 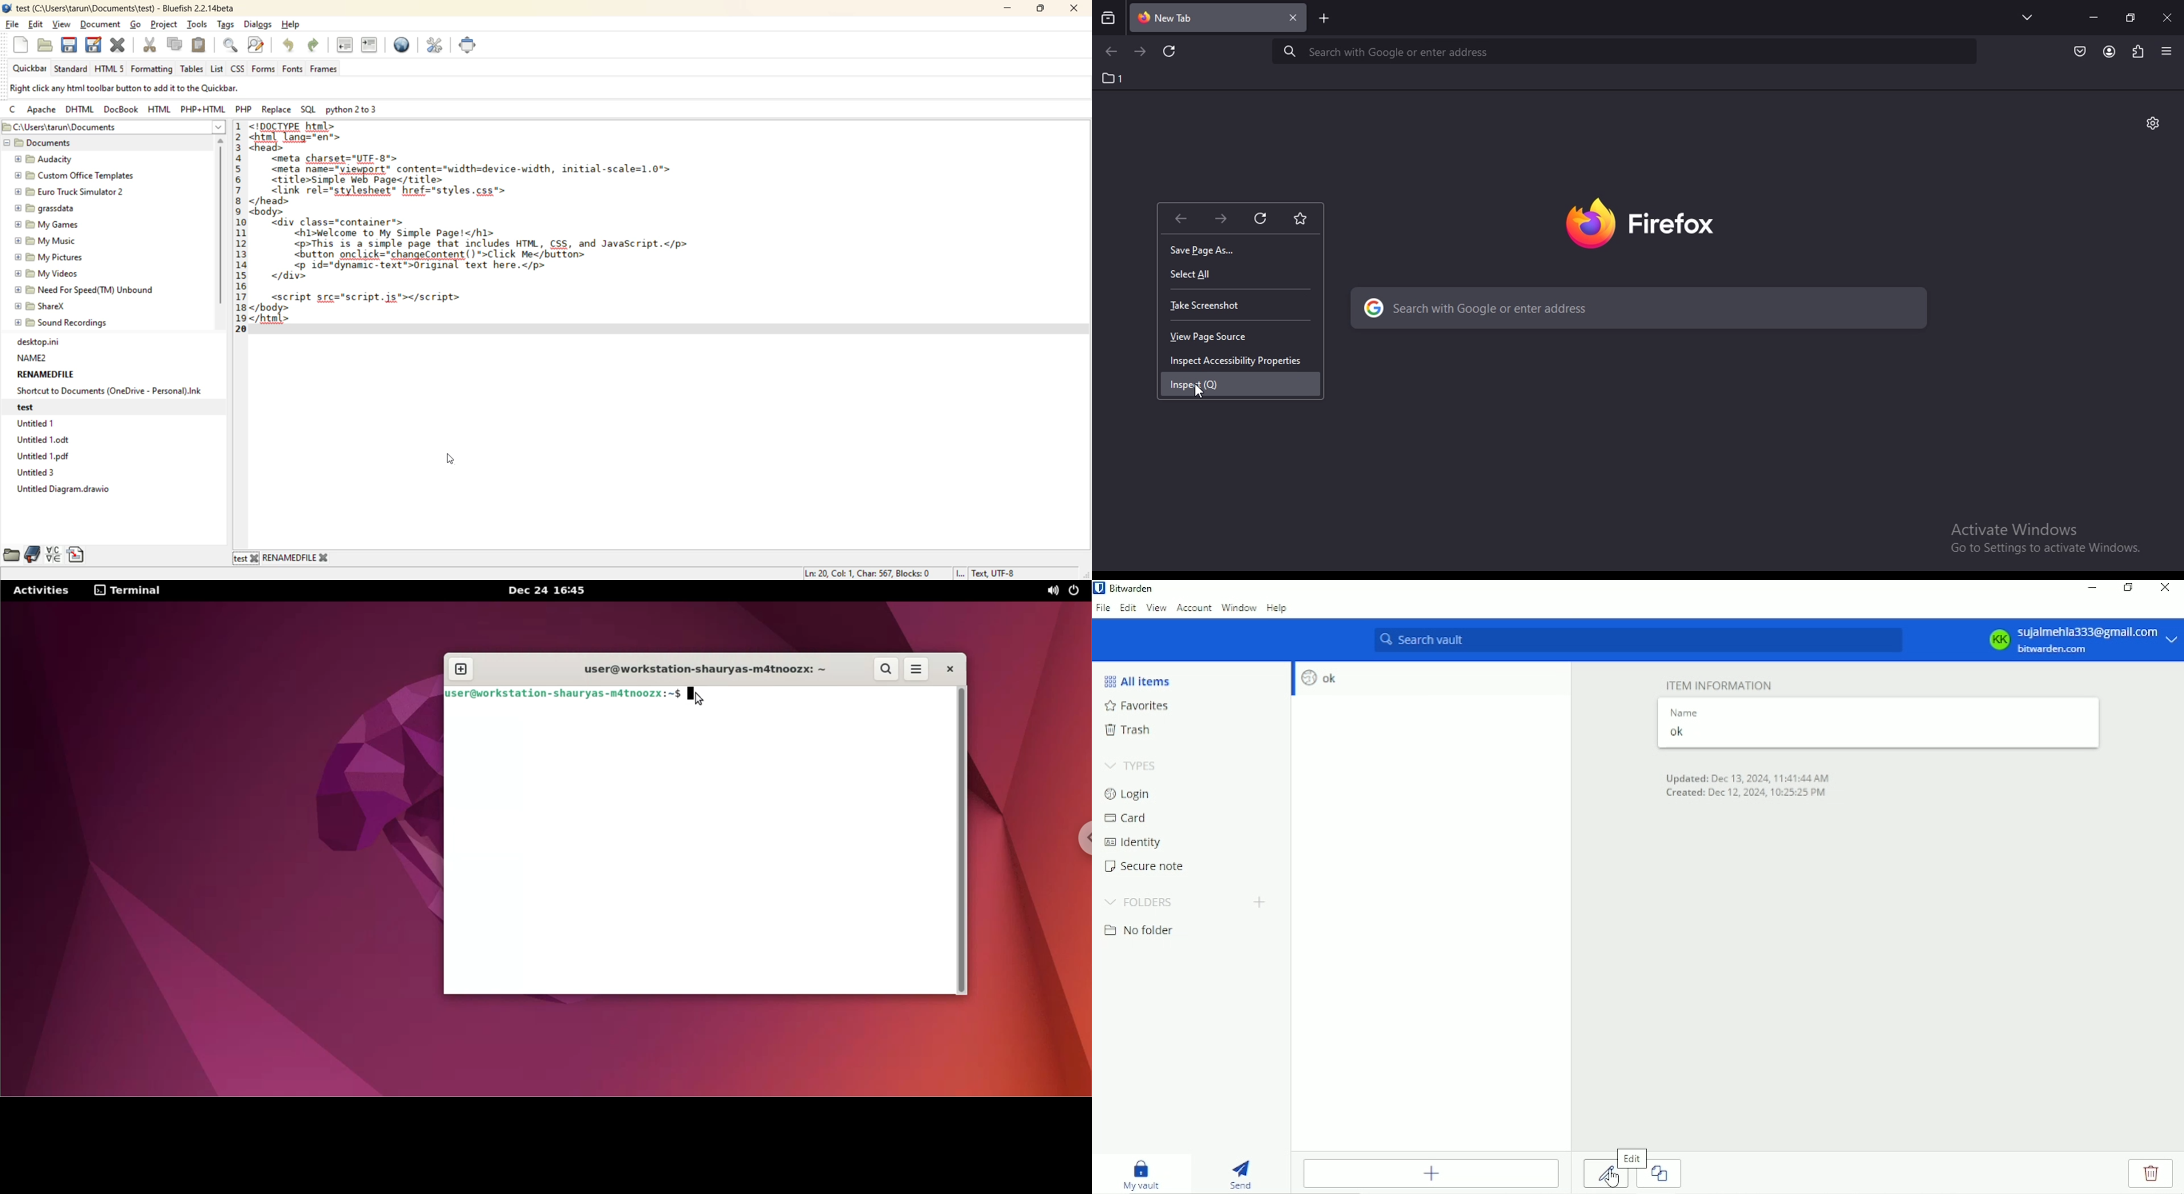 What do you see at coordinates (43, 272) in the screenshot?
I see `My Videos` at bounding box center [43, 272].